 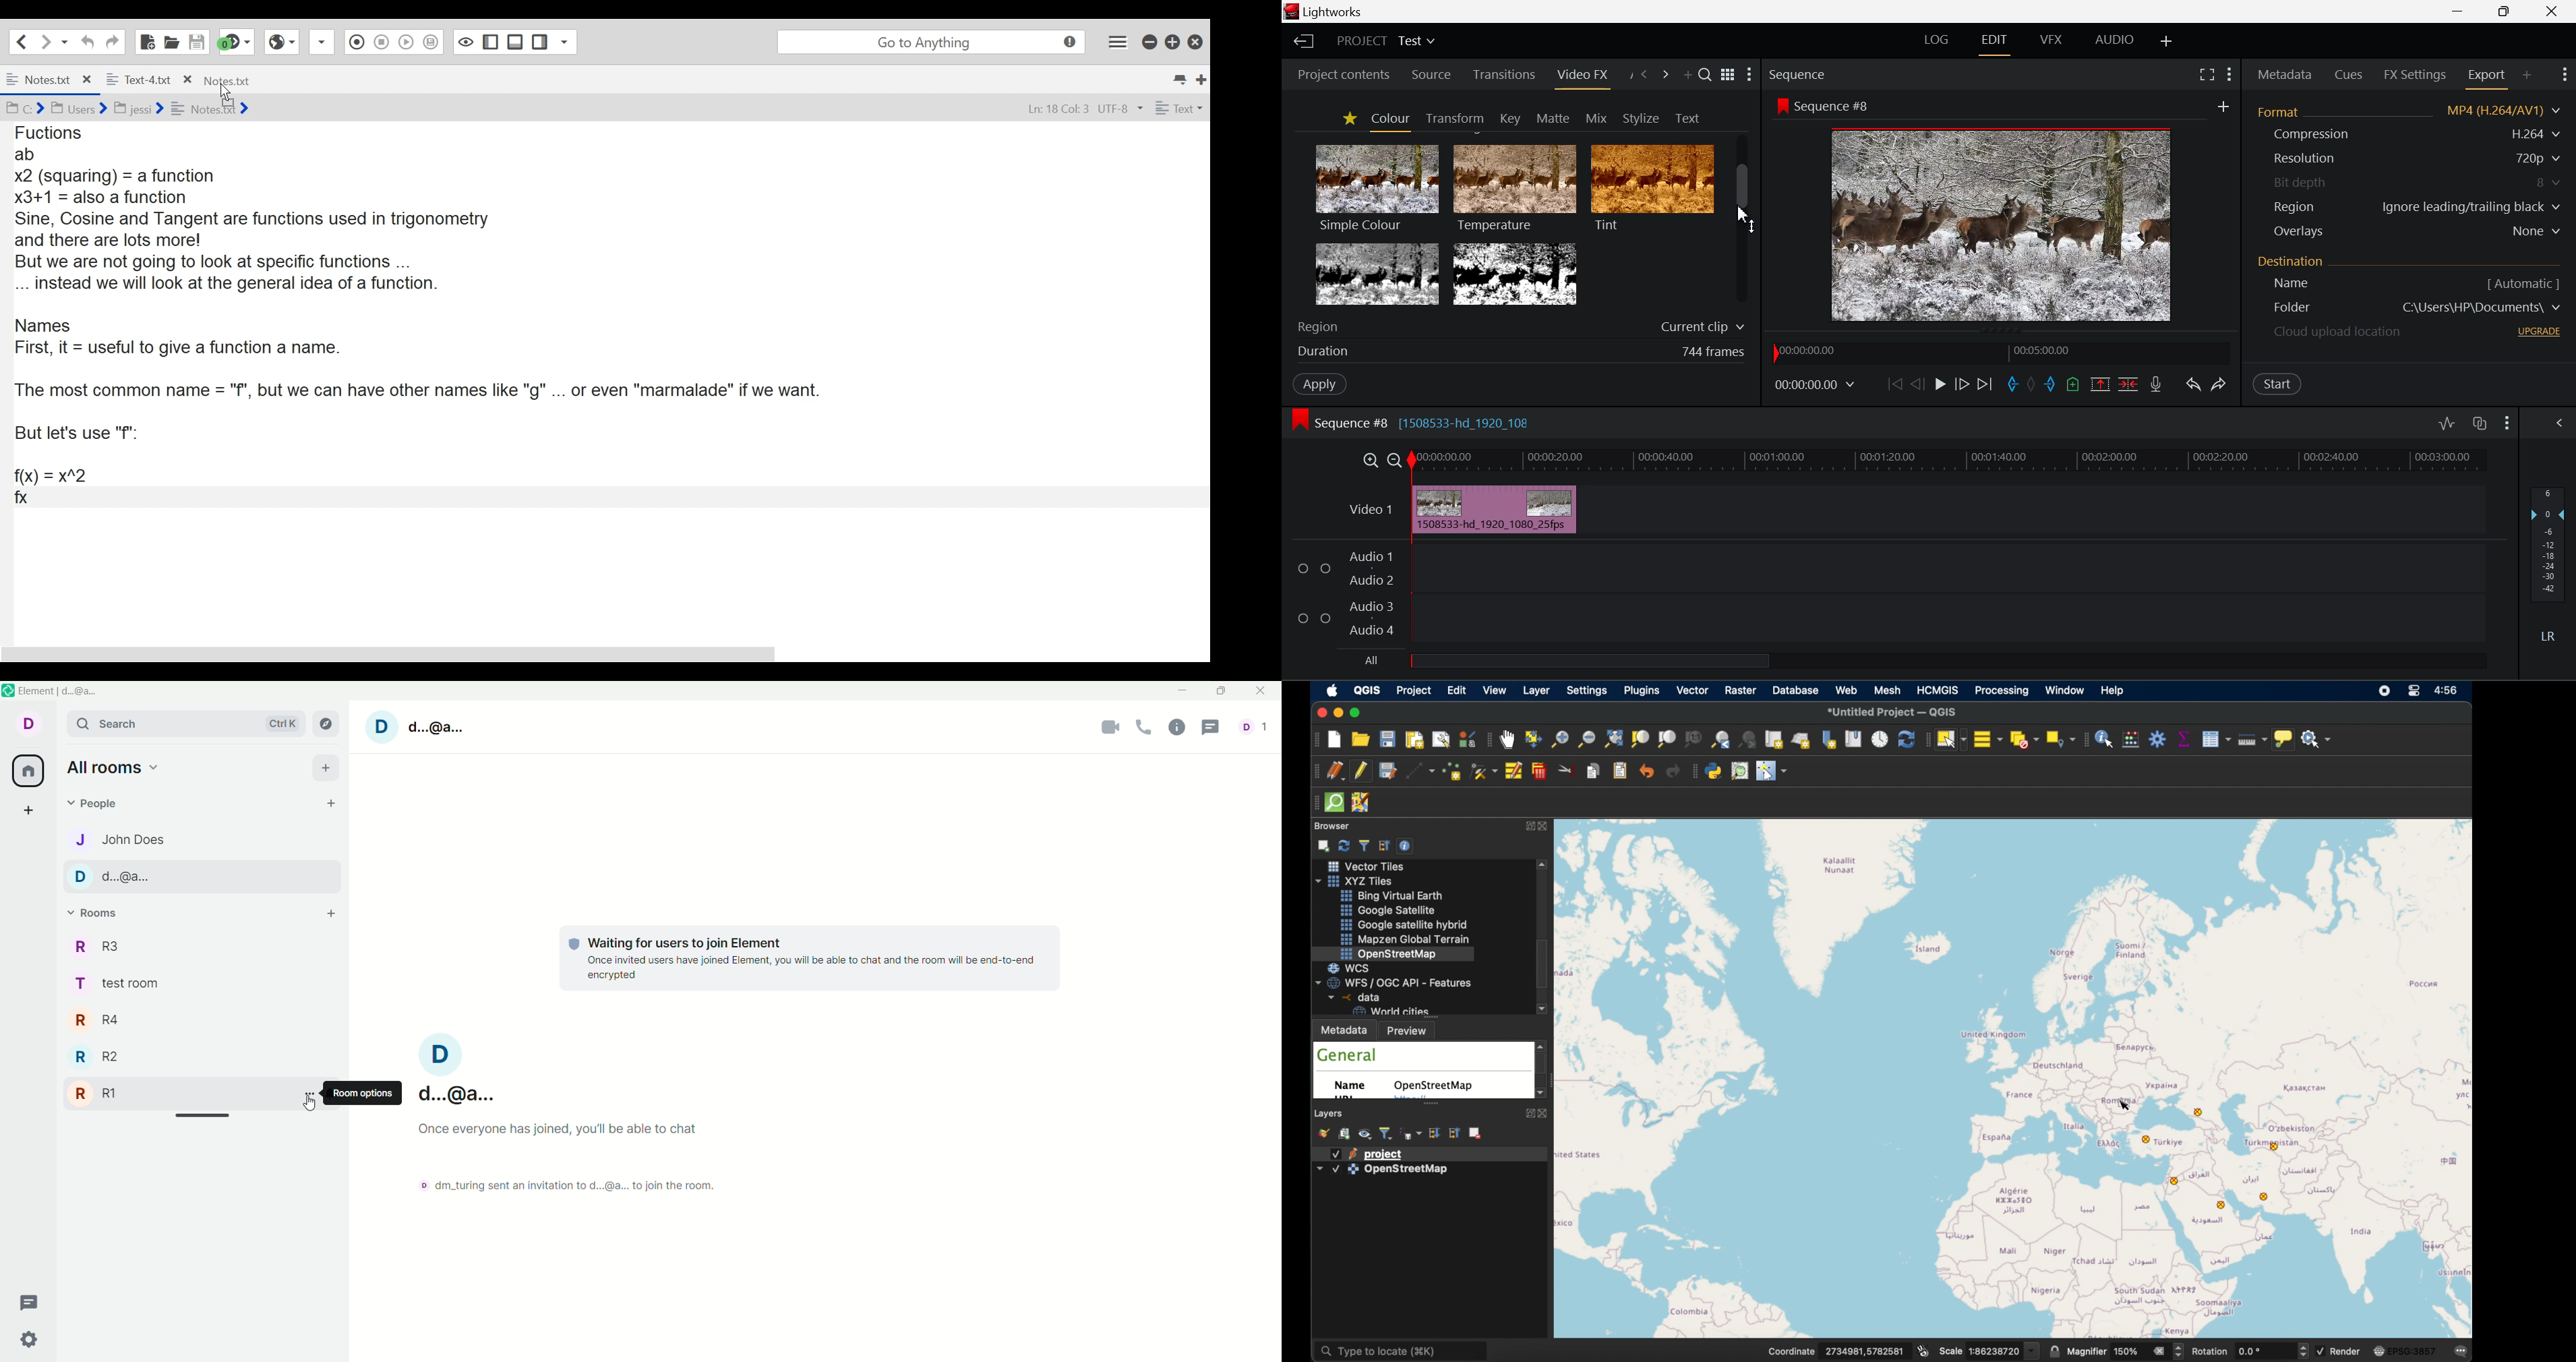 What do you see at coordinates (1411, 1030) in the screenshot?
I see `preview` at bounding box center [1411, 1030].